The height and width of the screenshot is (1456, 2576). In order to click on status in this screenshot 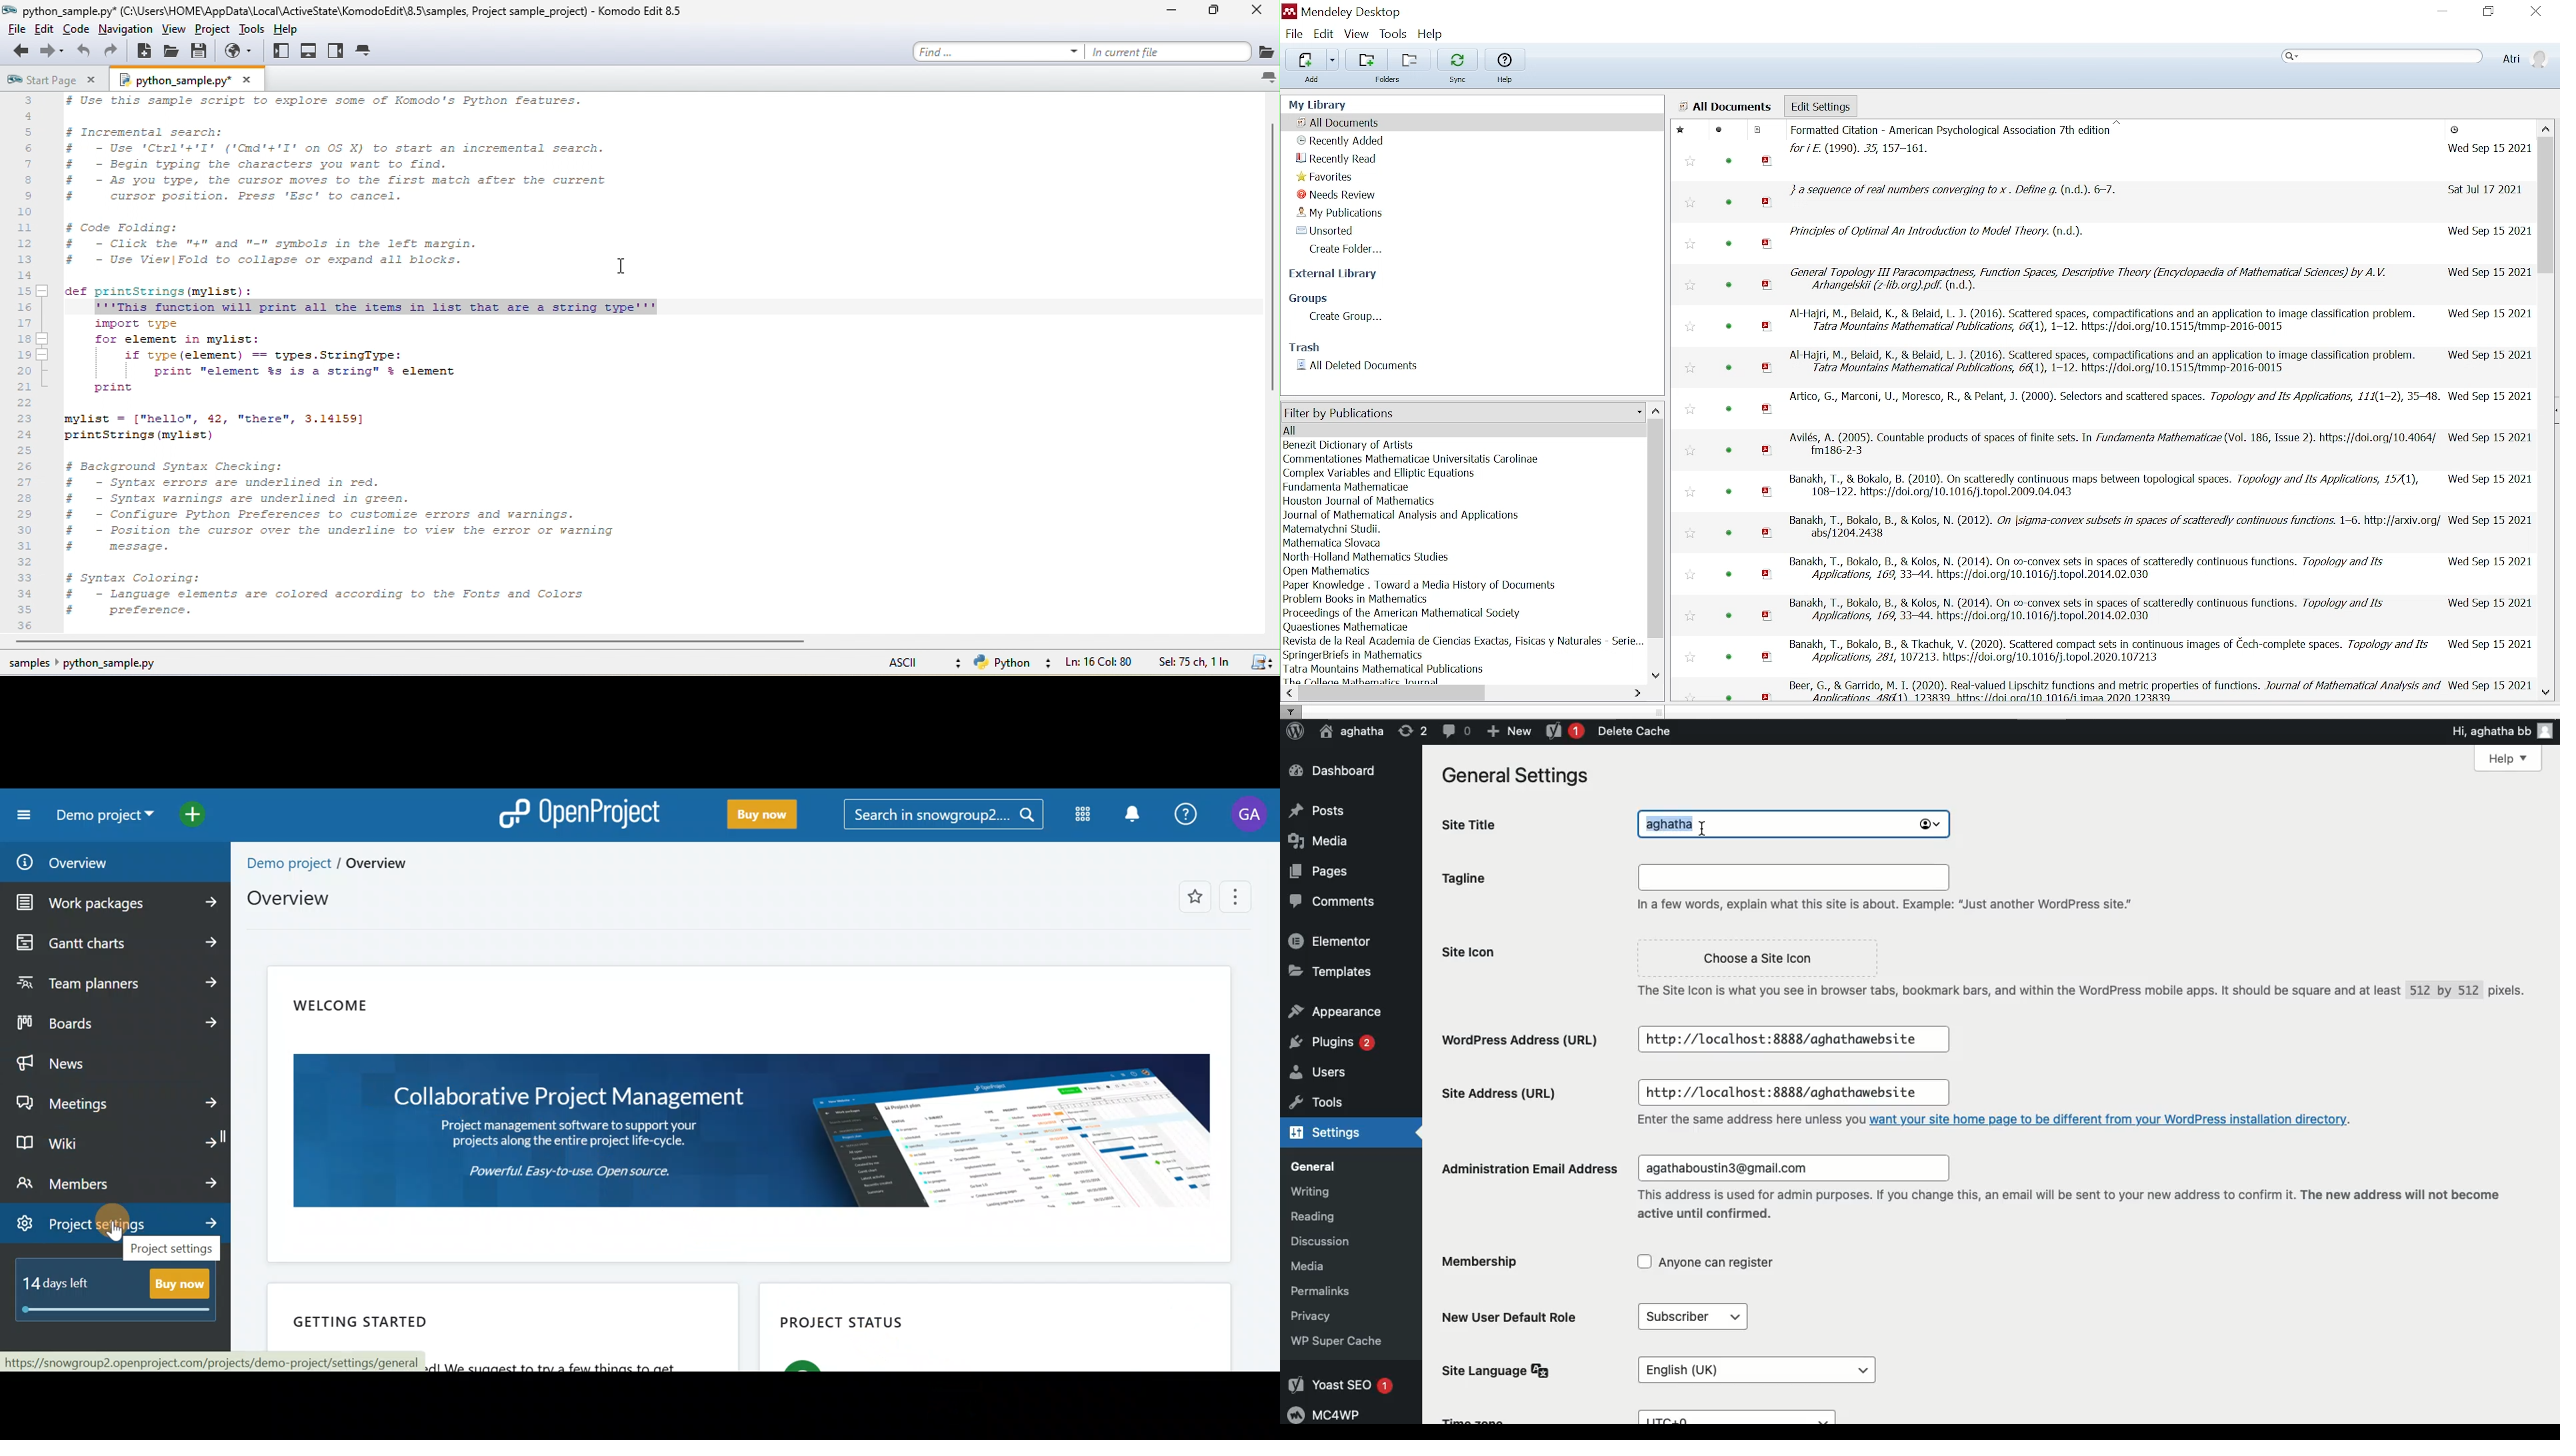, I will do `click(1730, 286)`.